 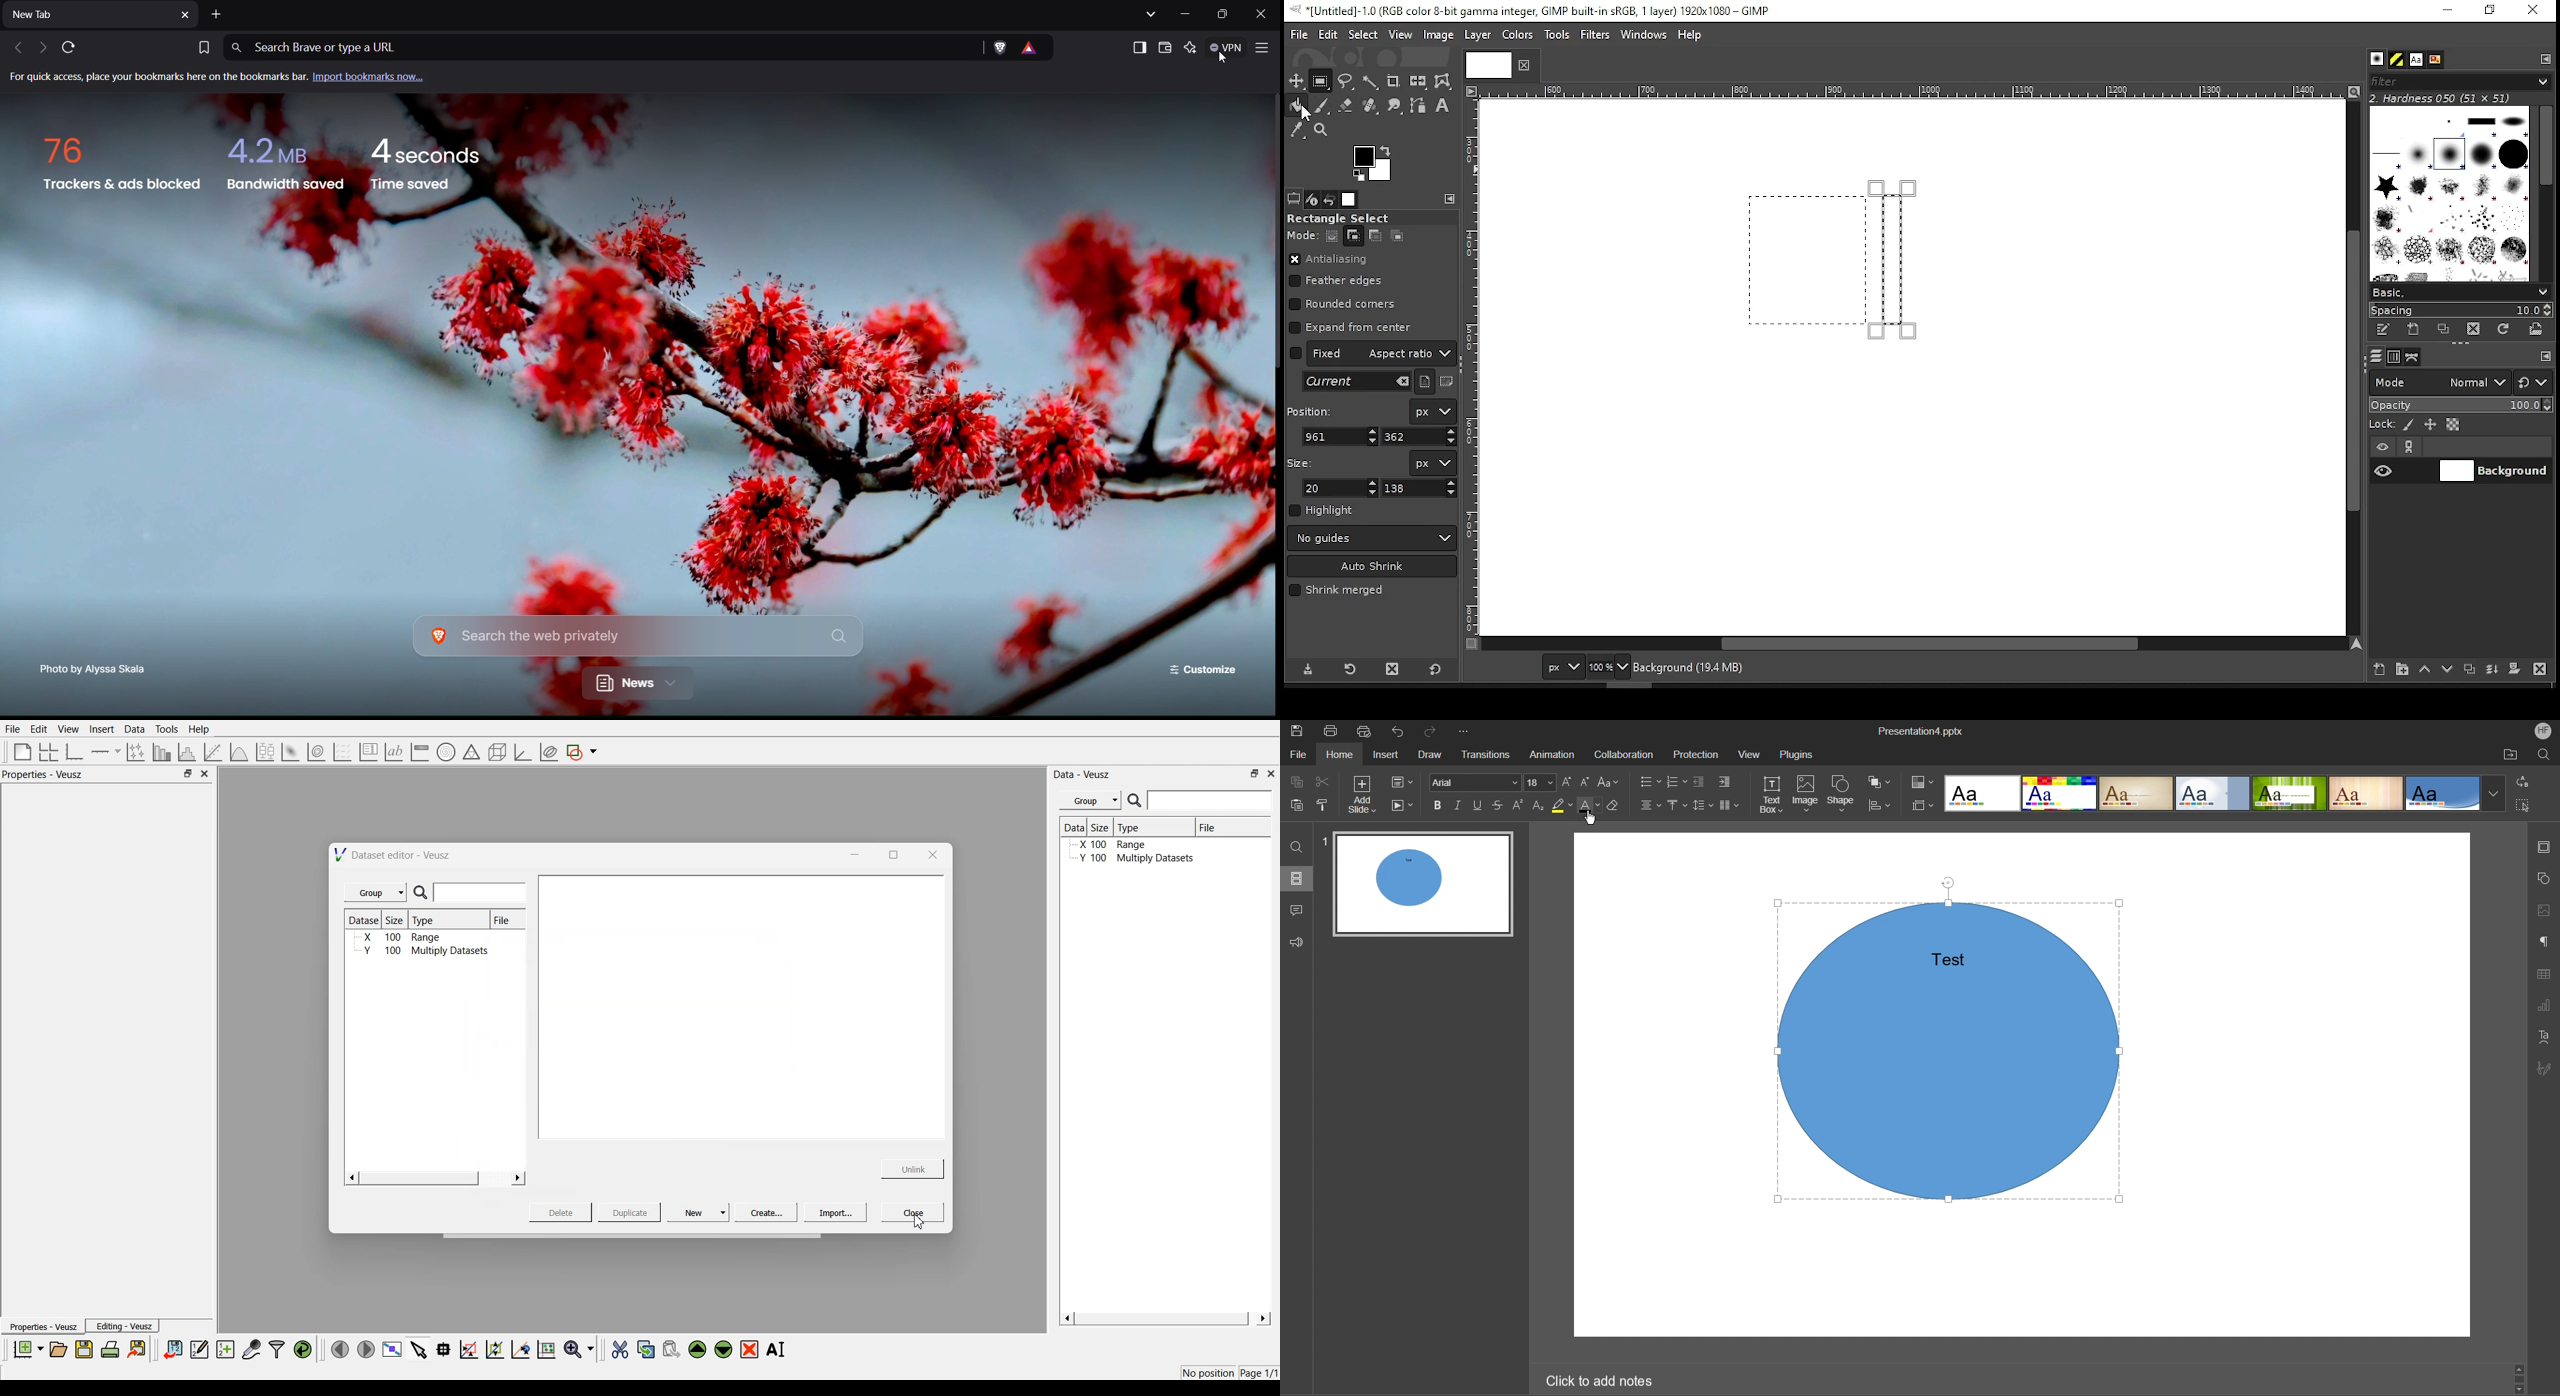 What do you see at coordinates (1648, 782) in the screenshot?
I see `Lists` at bounding box center [1648, 782].